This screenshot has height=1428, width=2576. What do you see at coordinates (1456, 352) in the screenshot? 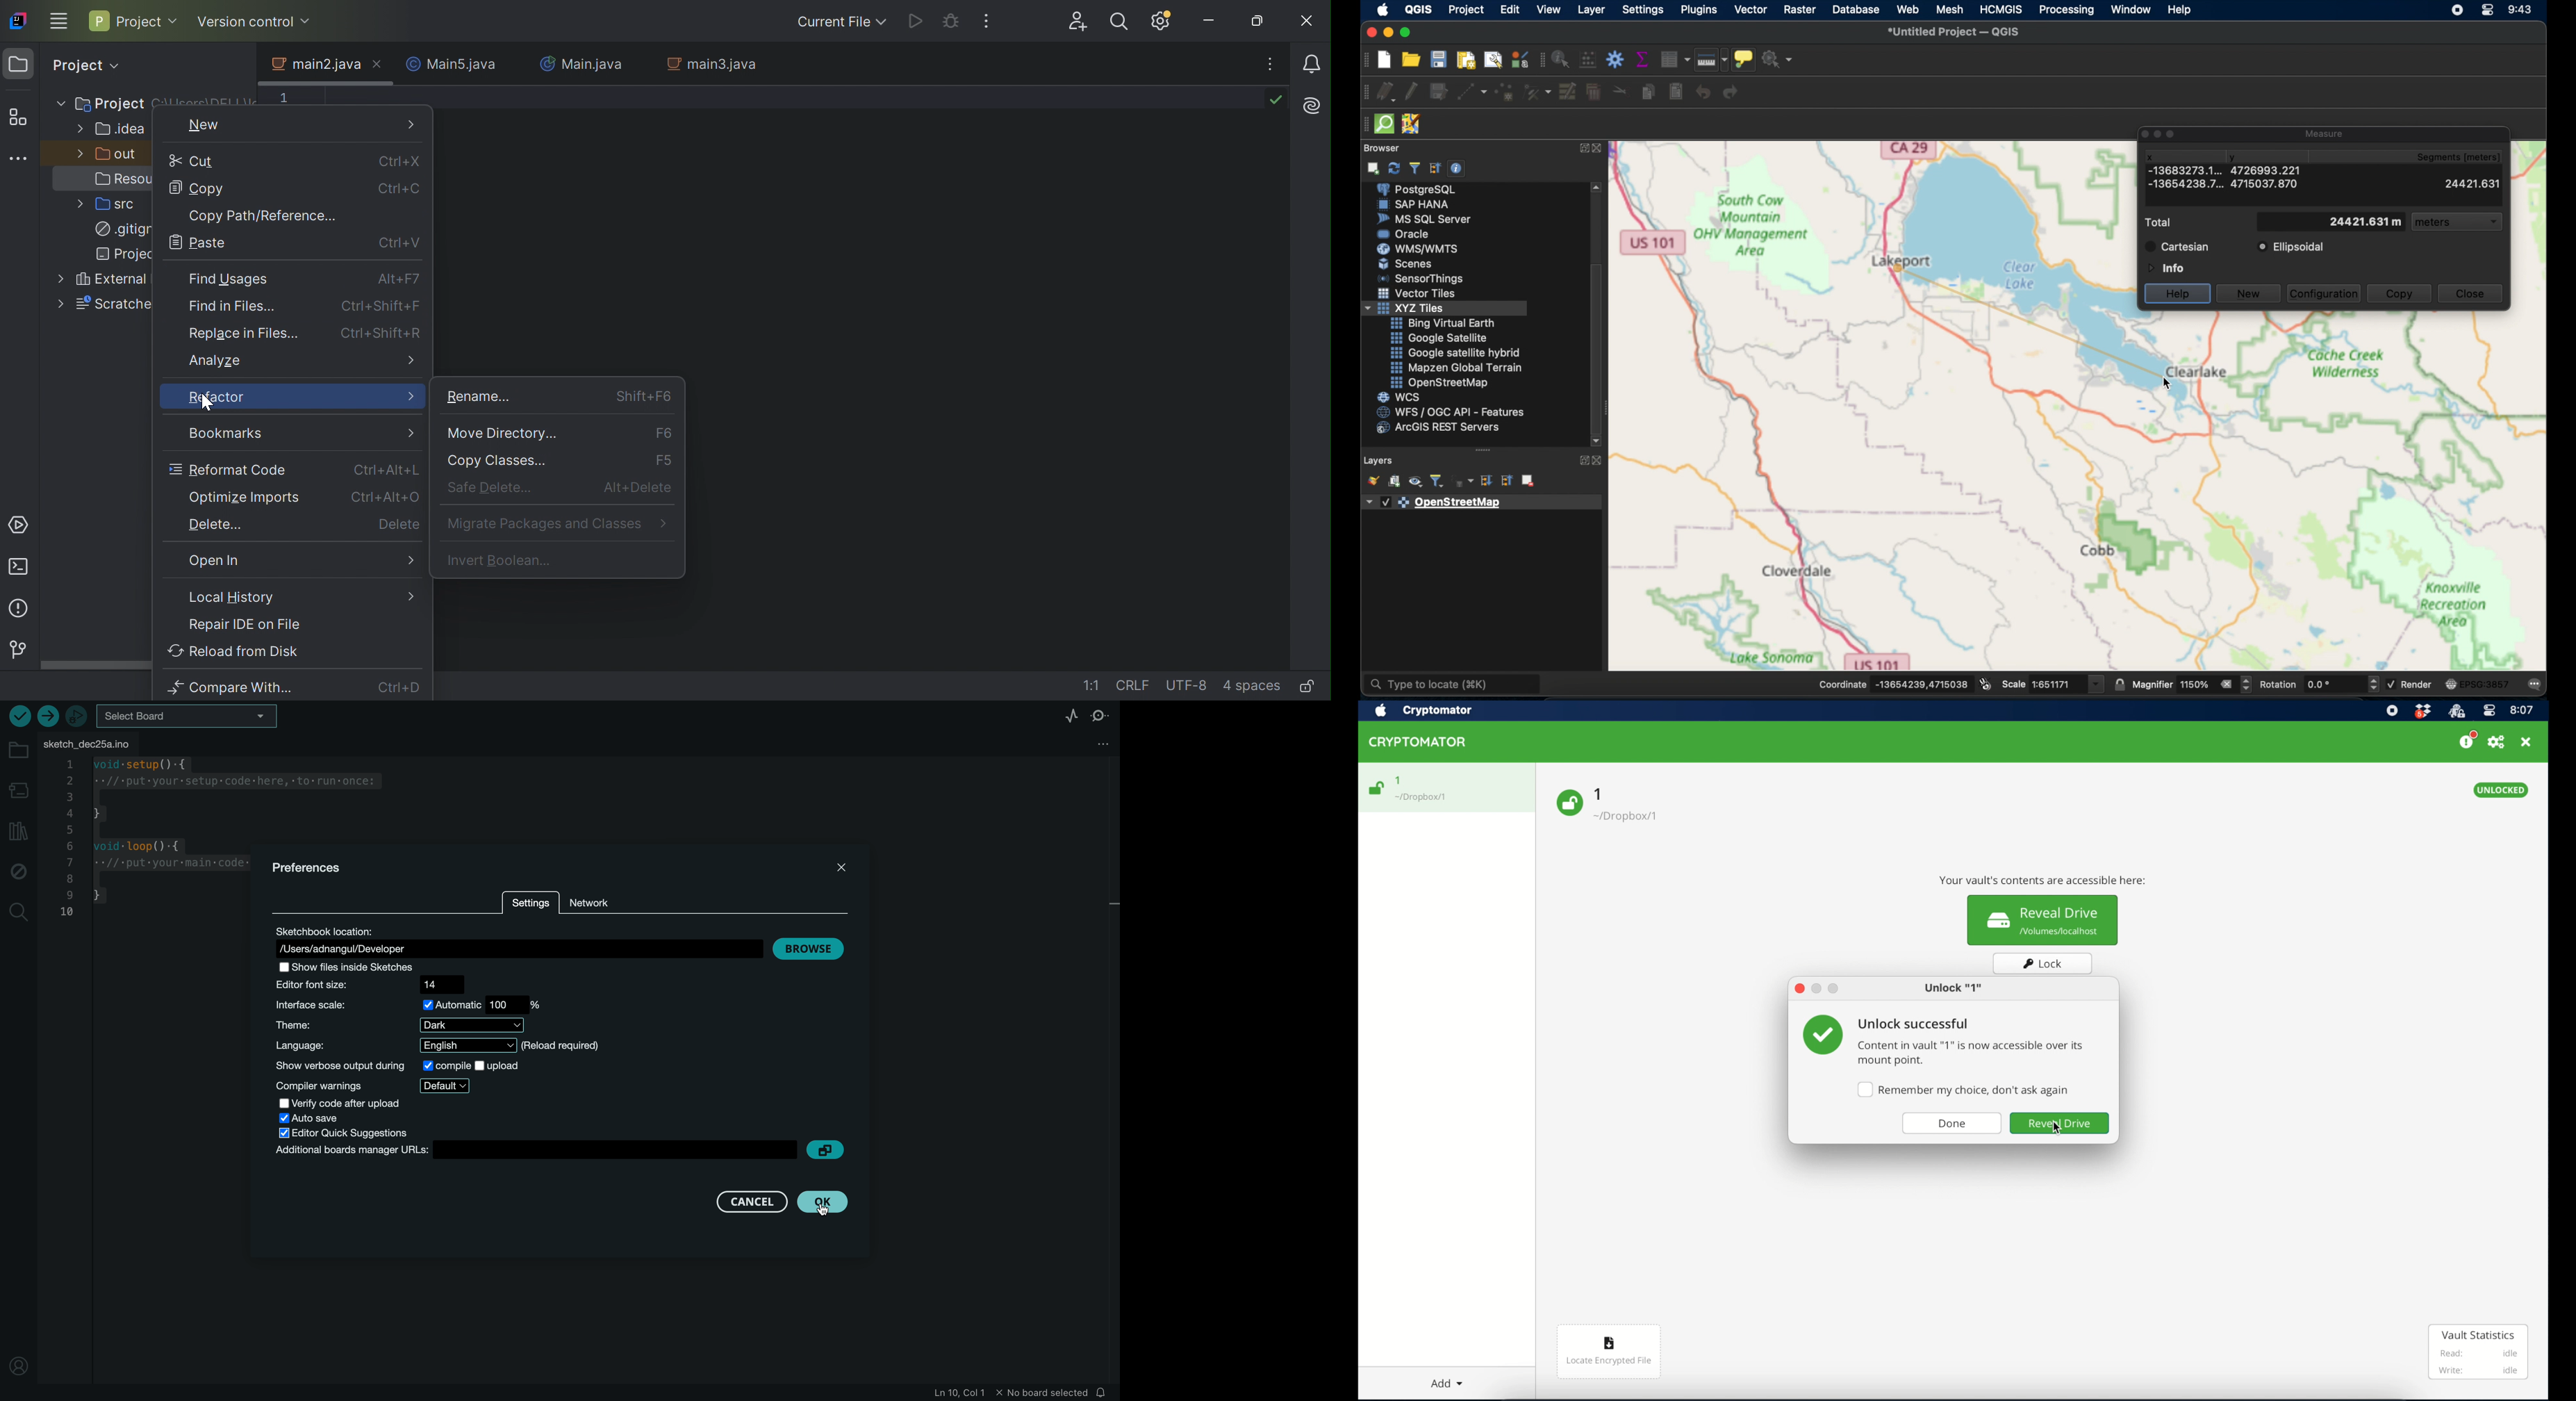
I see `google satellite hybrid` at bounding box center [1456, 352].